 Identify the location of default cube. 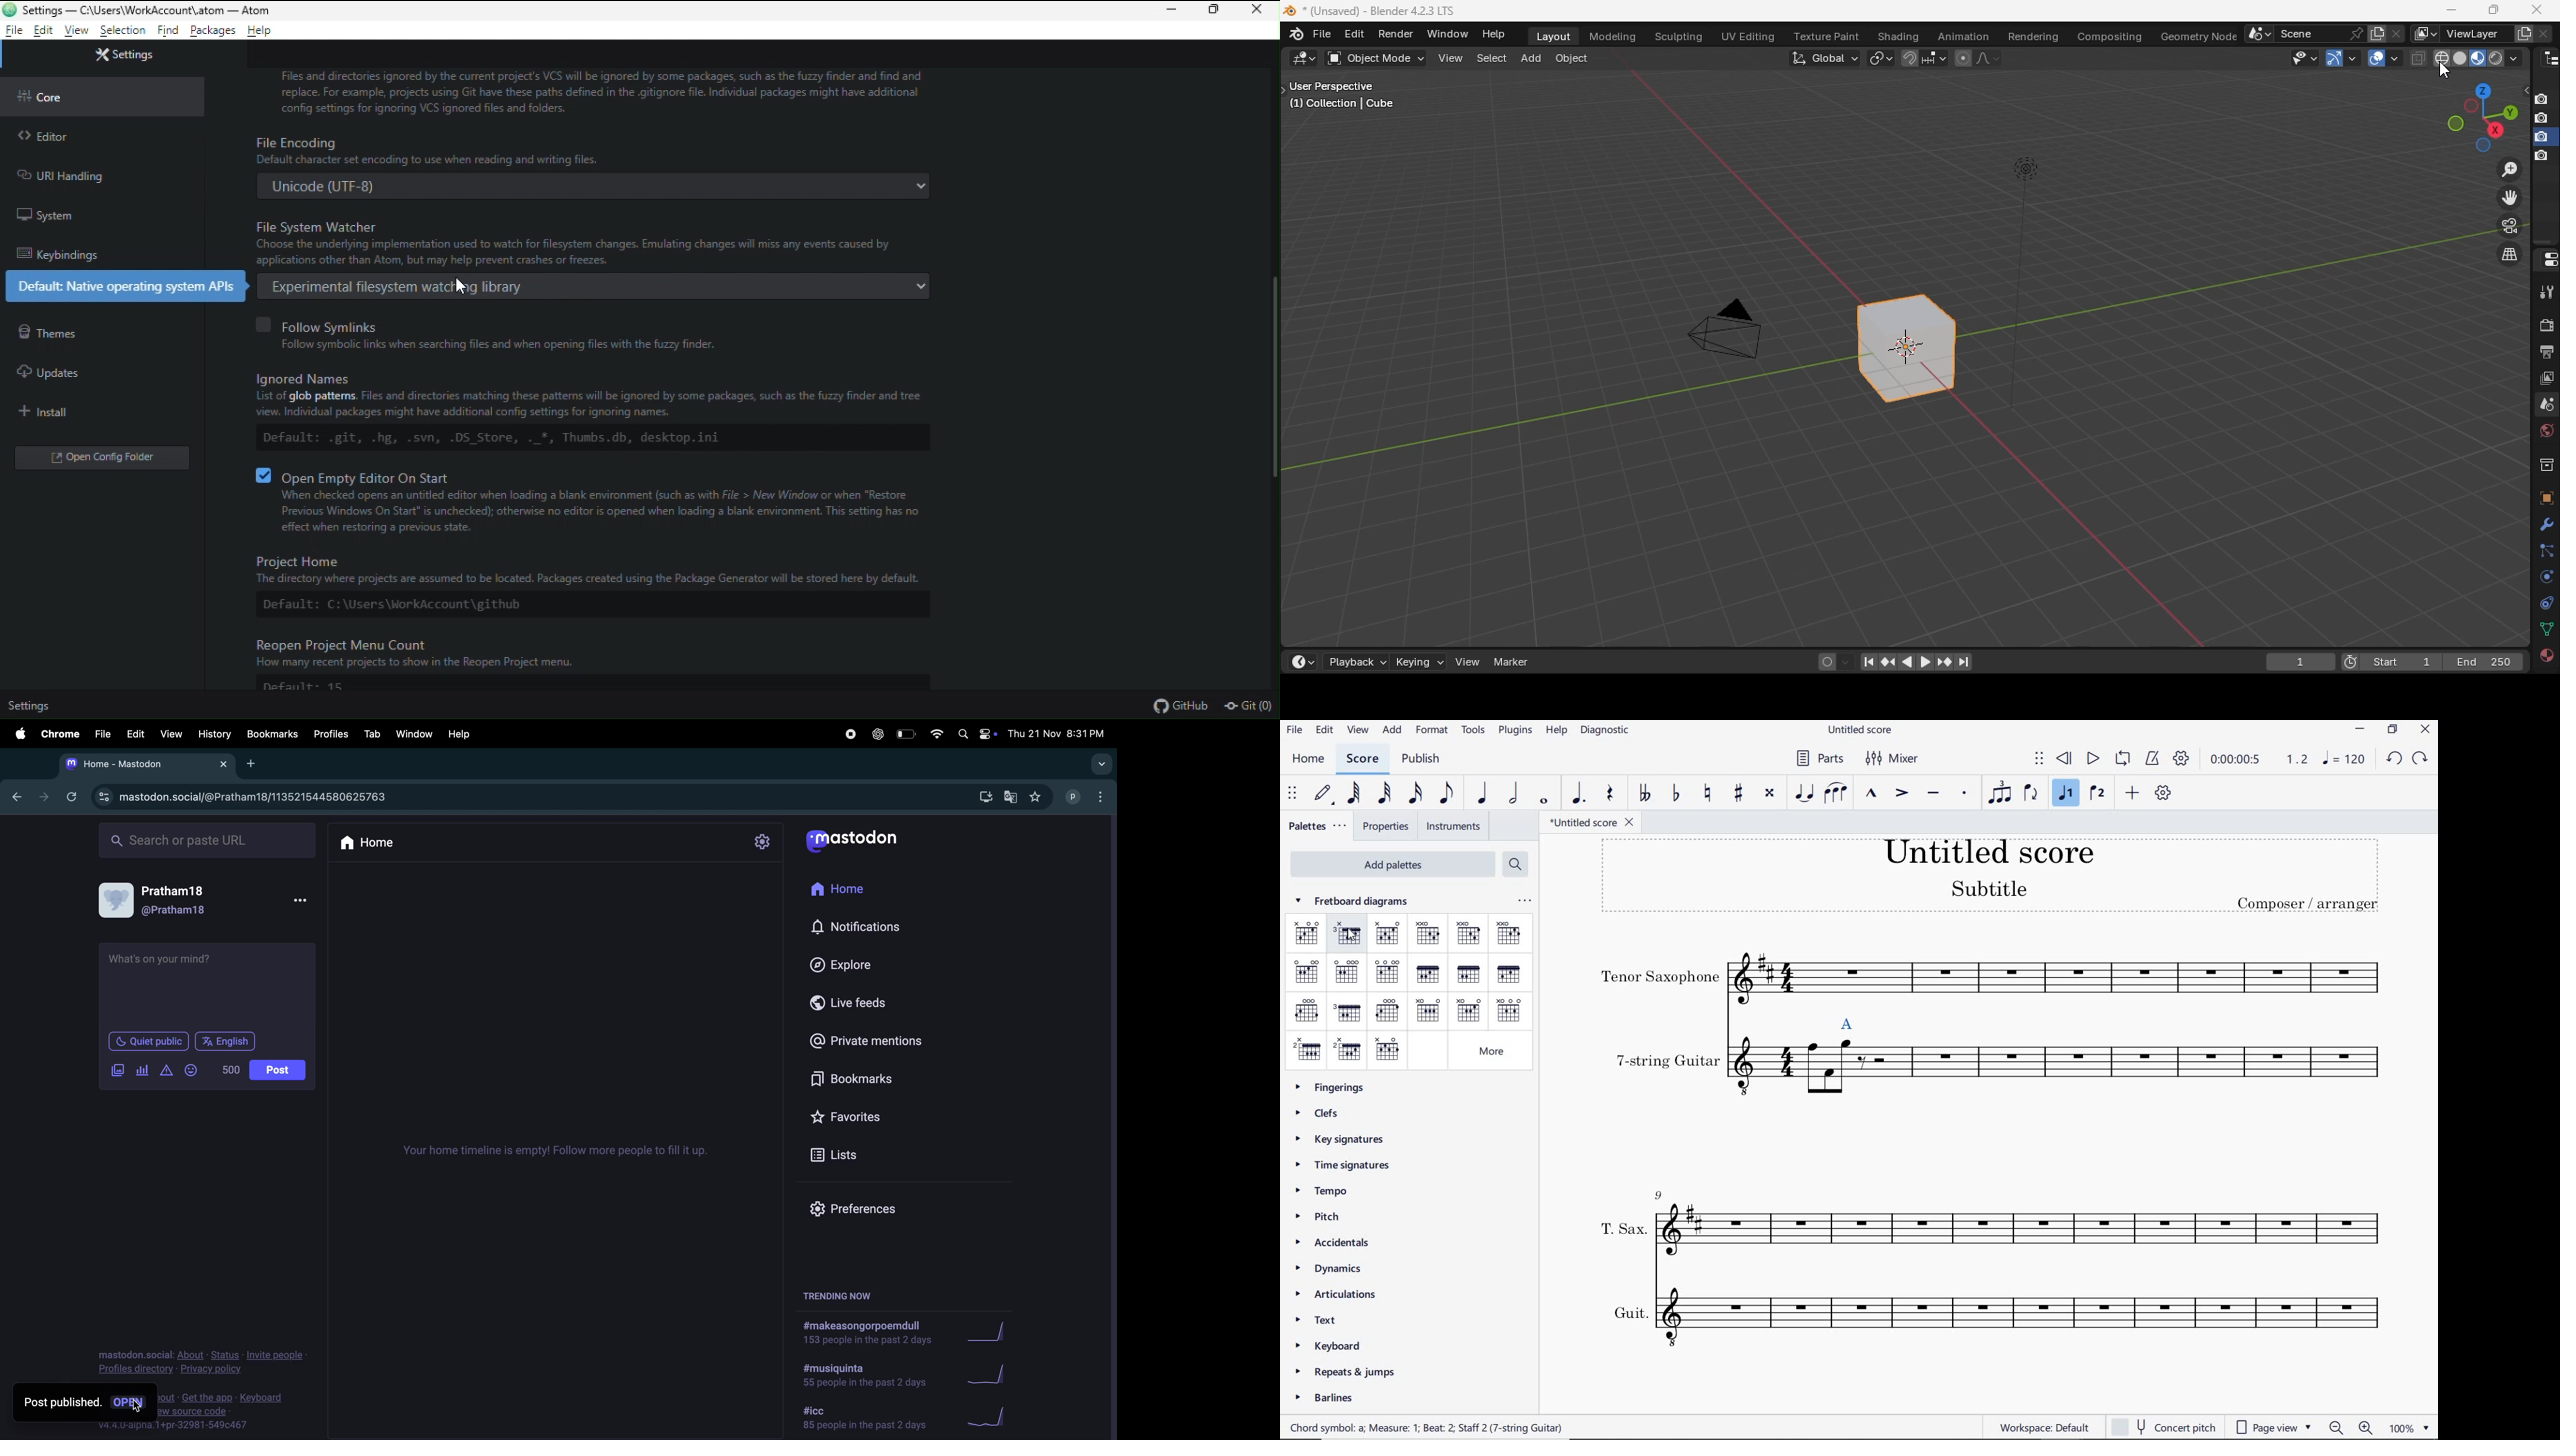
(1906, 350).